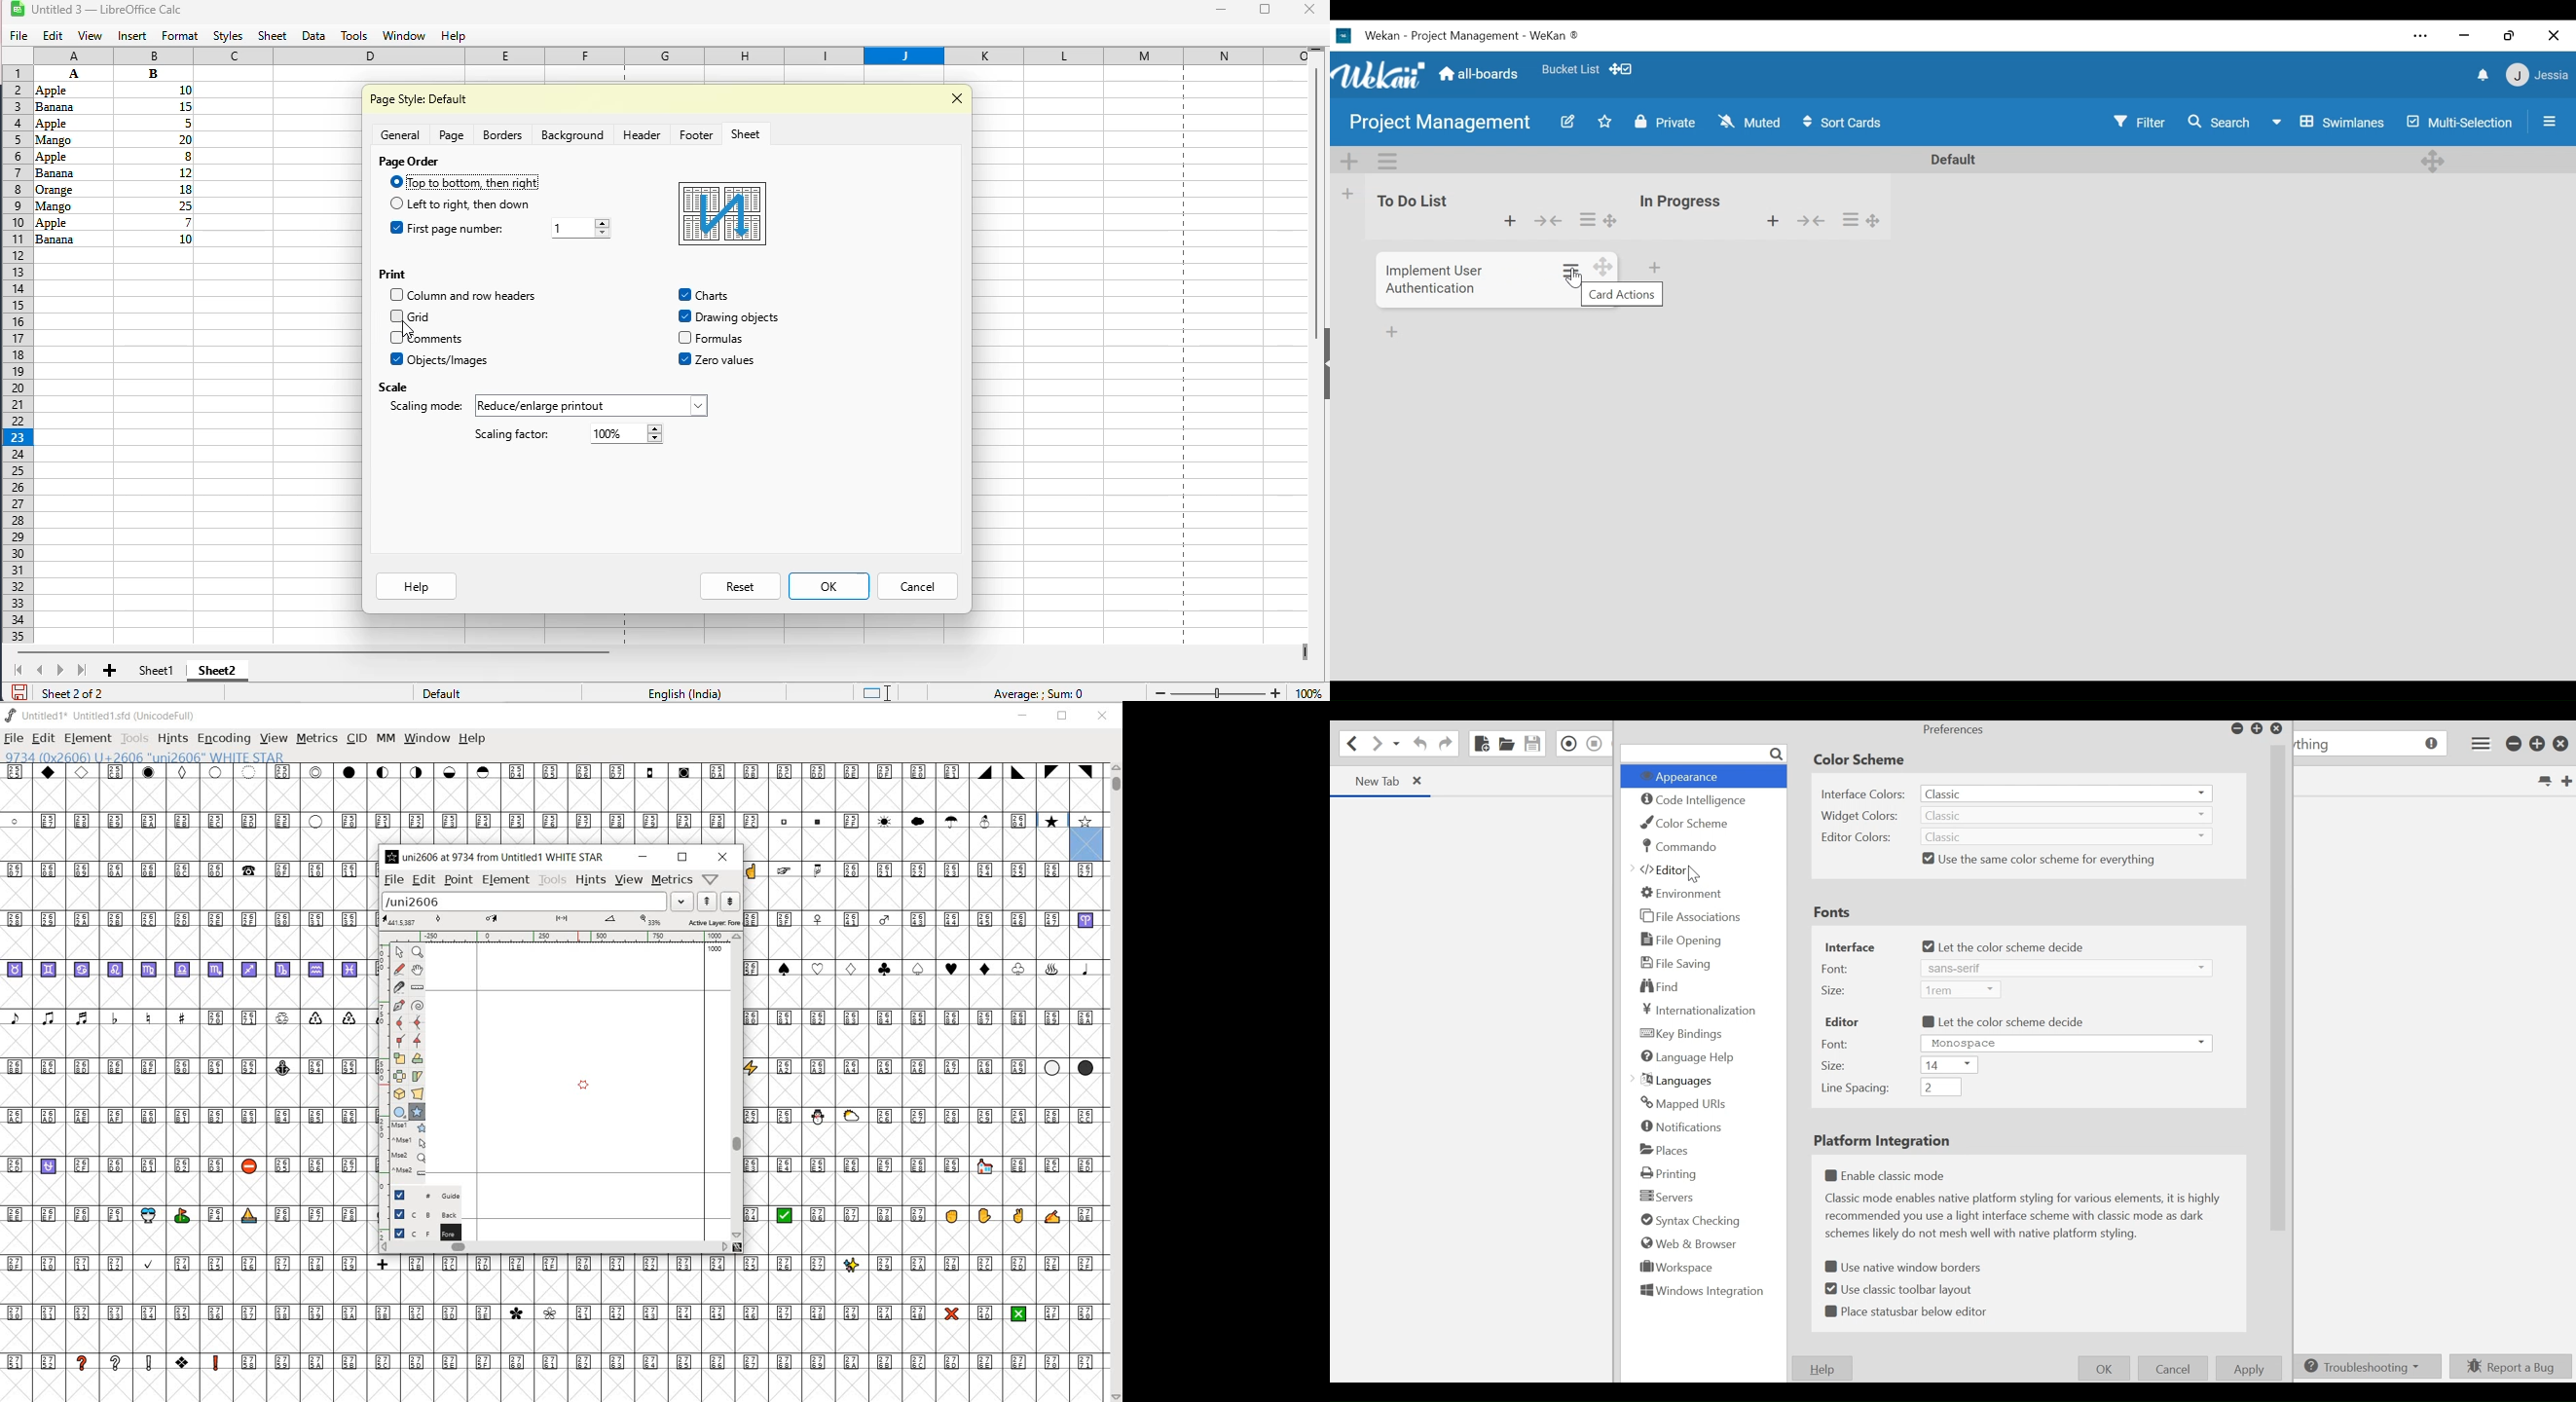 The height and width of the screenshot is (1428, 2576). I want to click on scroll to previous sheet, so click(40, 670).